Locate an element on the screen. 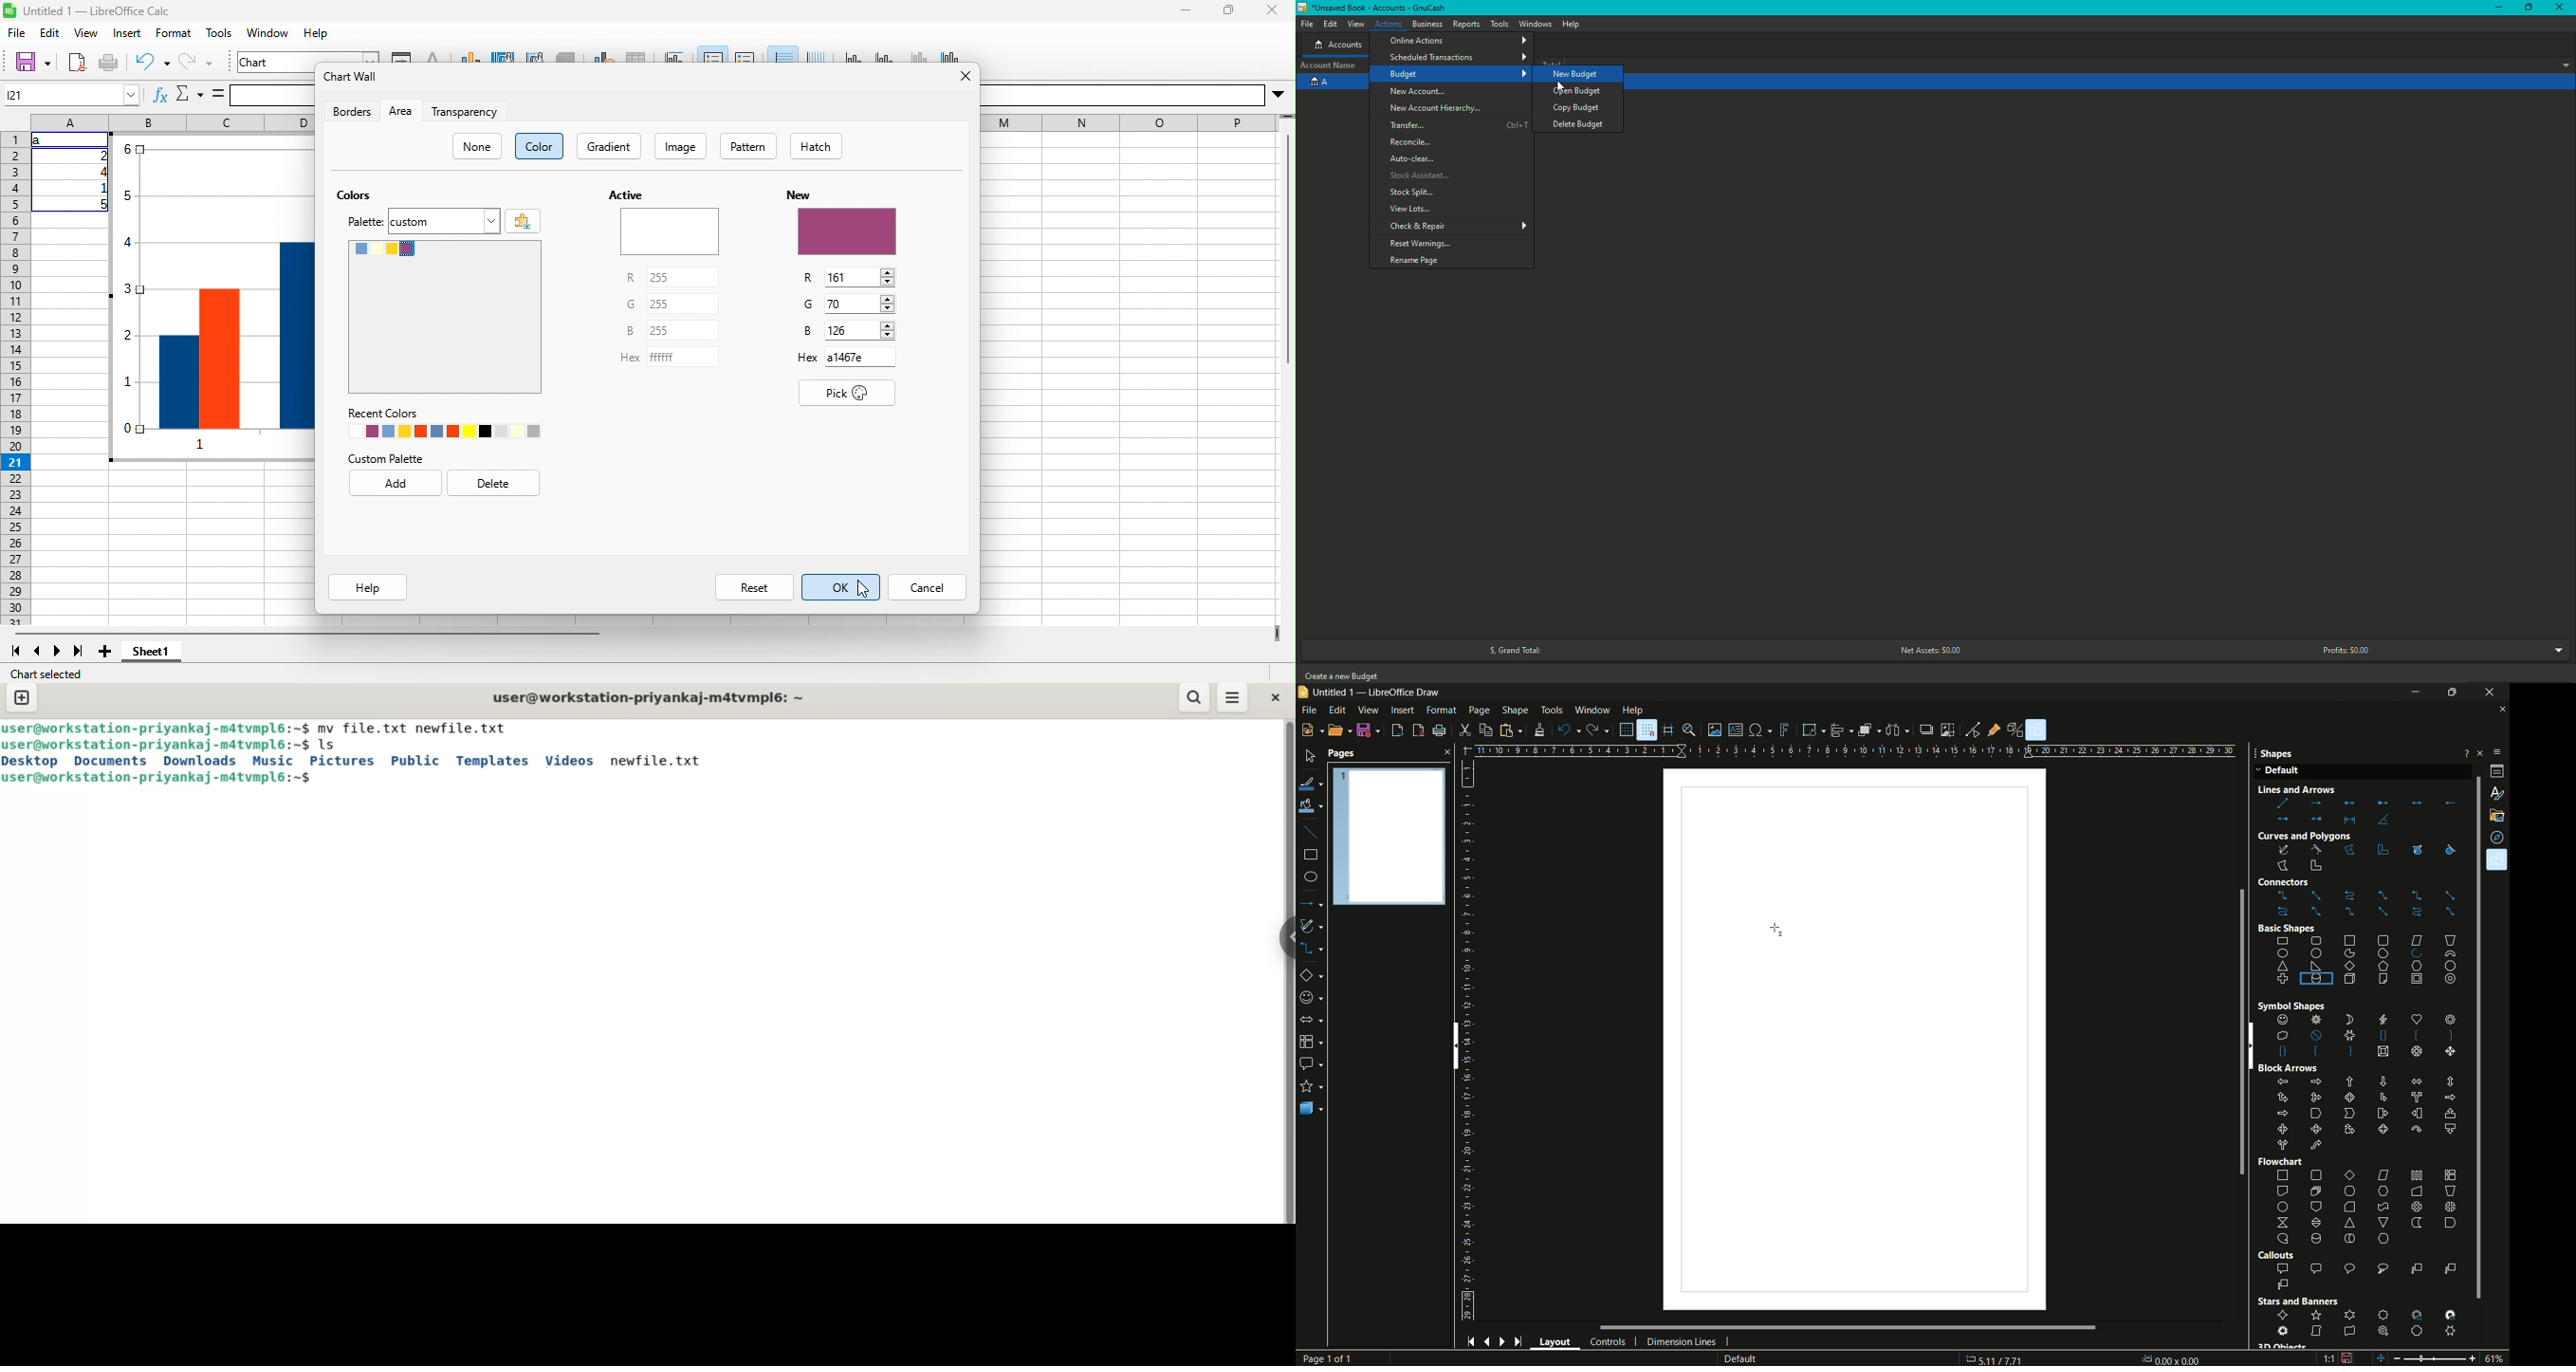 This screenshot has width=2576, height=1372. copy is located at coordinates (1487, 730).